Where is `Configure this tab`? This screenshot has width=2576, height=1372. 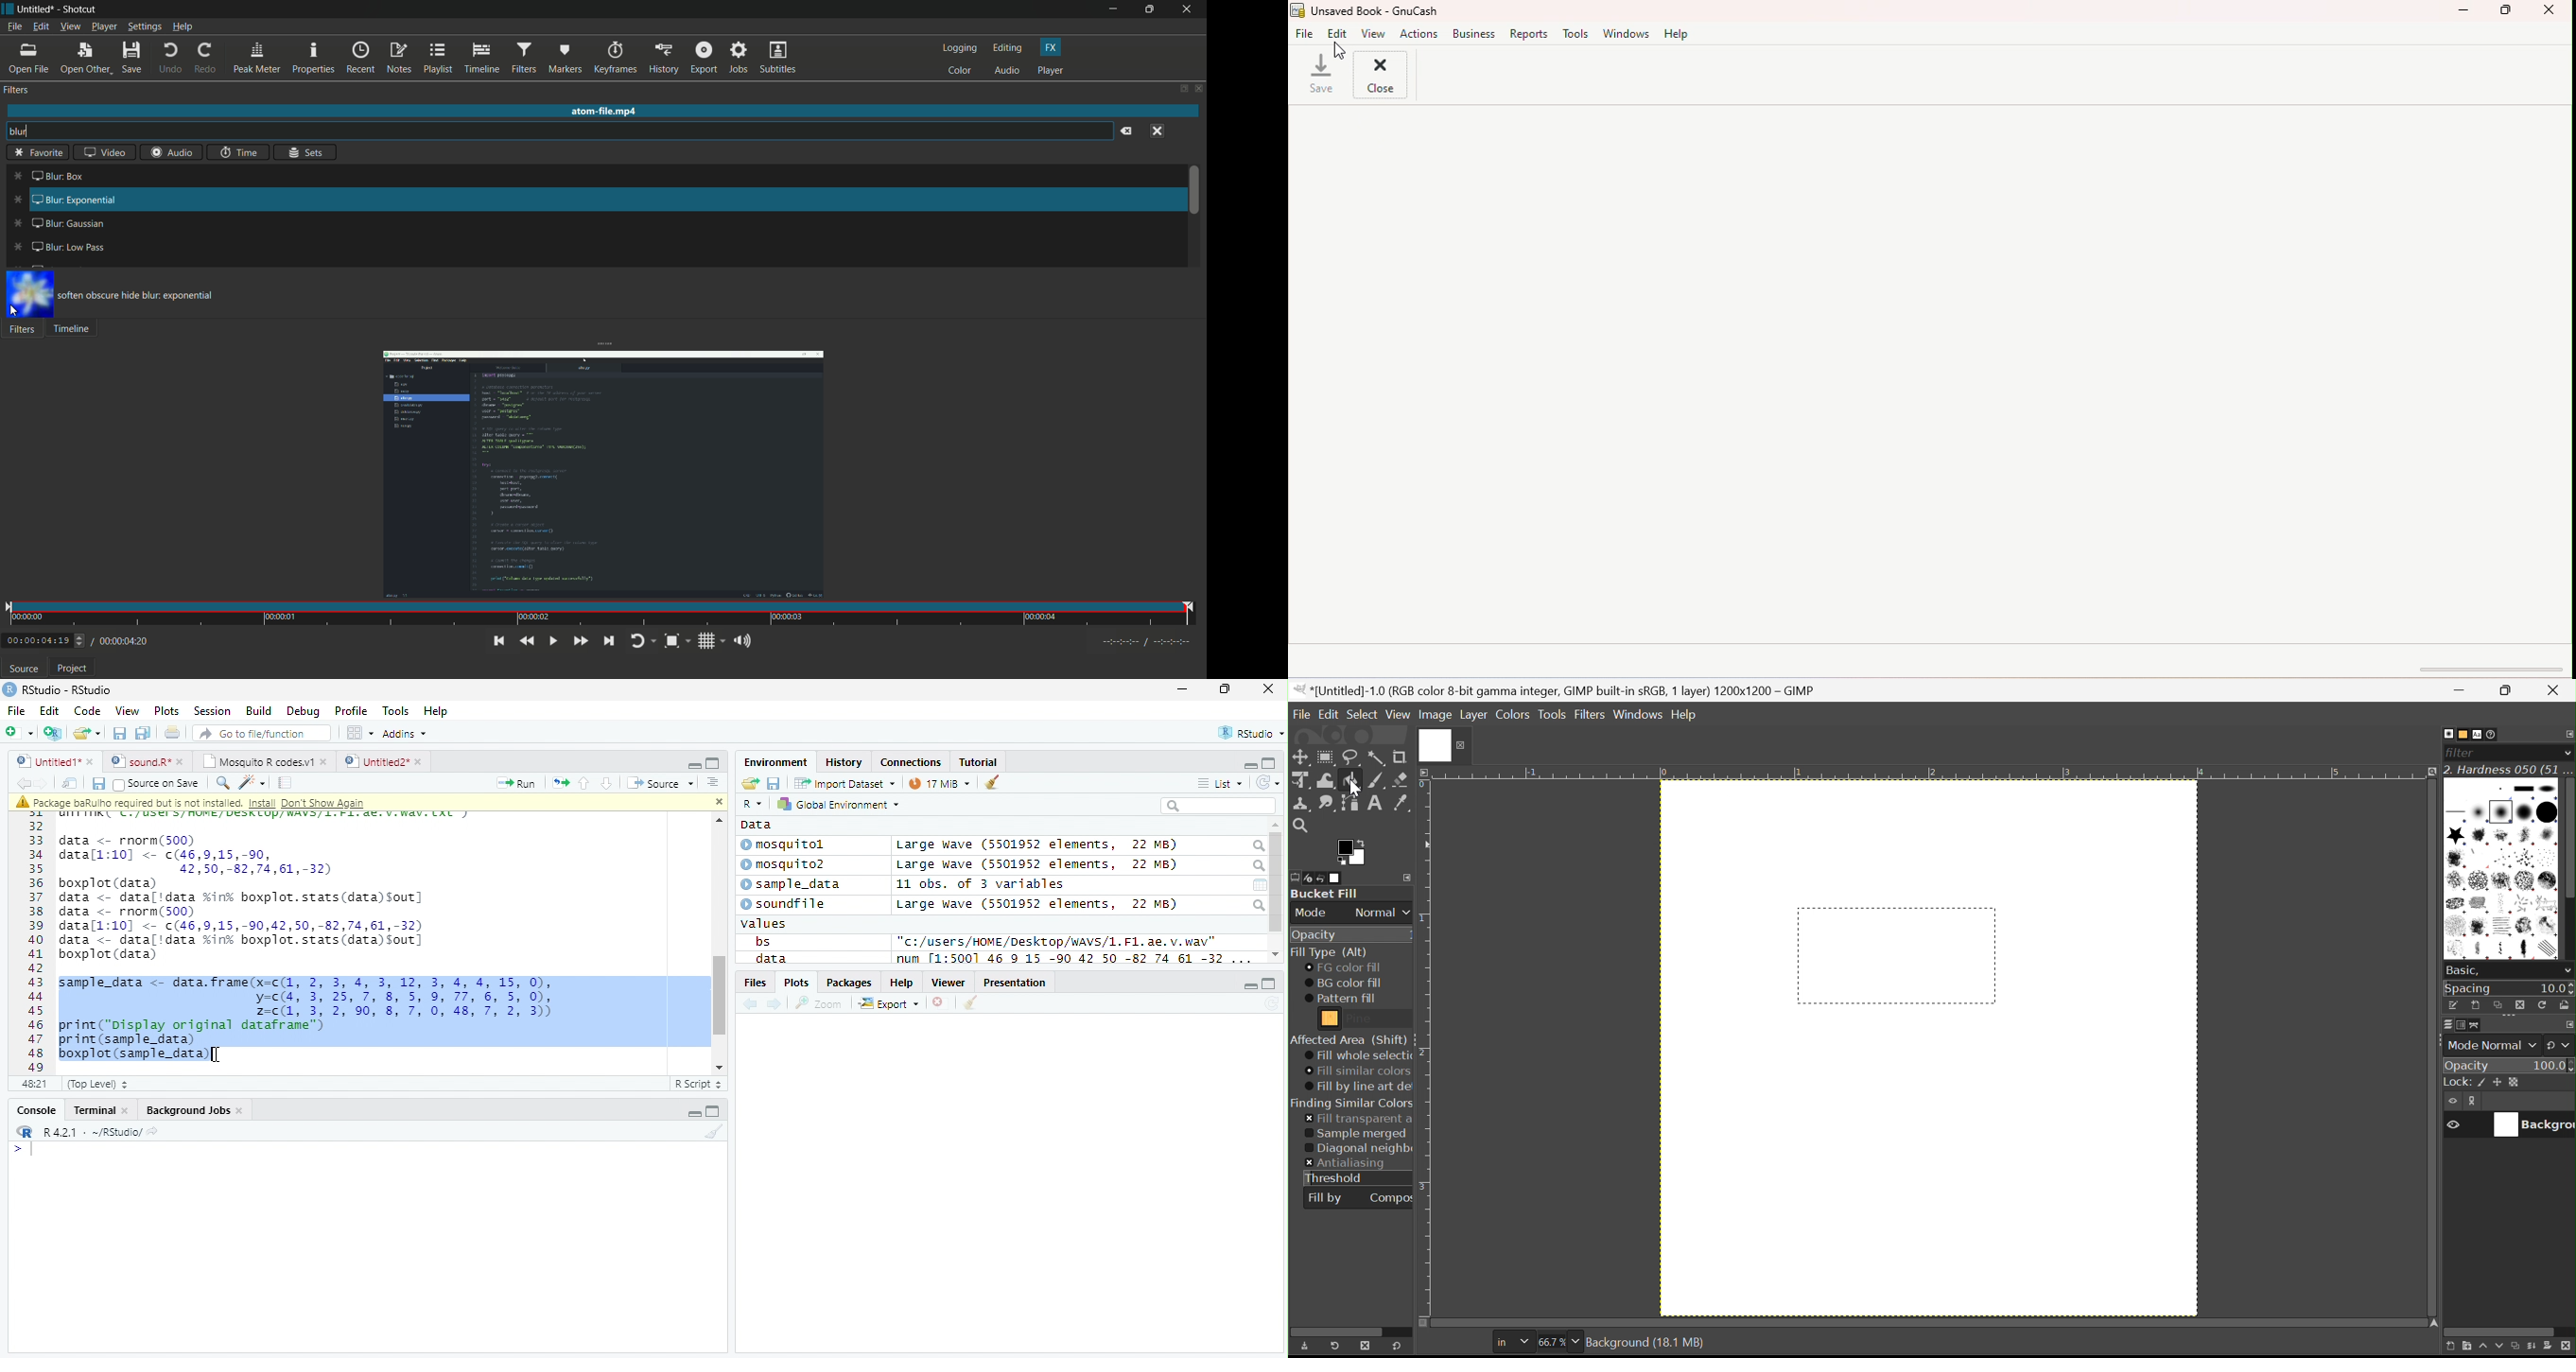
Configure this tab is located at coordinates (2568, 734).